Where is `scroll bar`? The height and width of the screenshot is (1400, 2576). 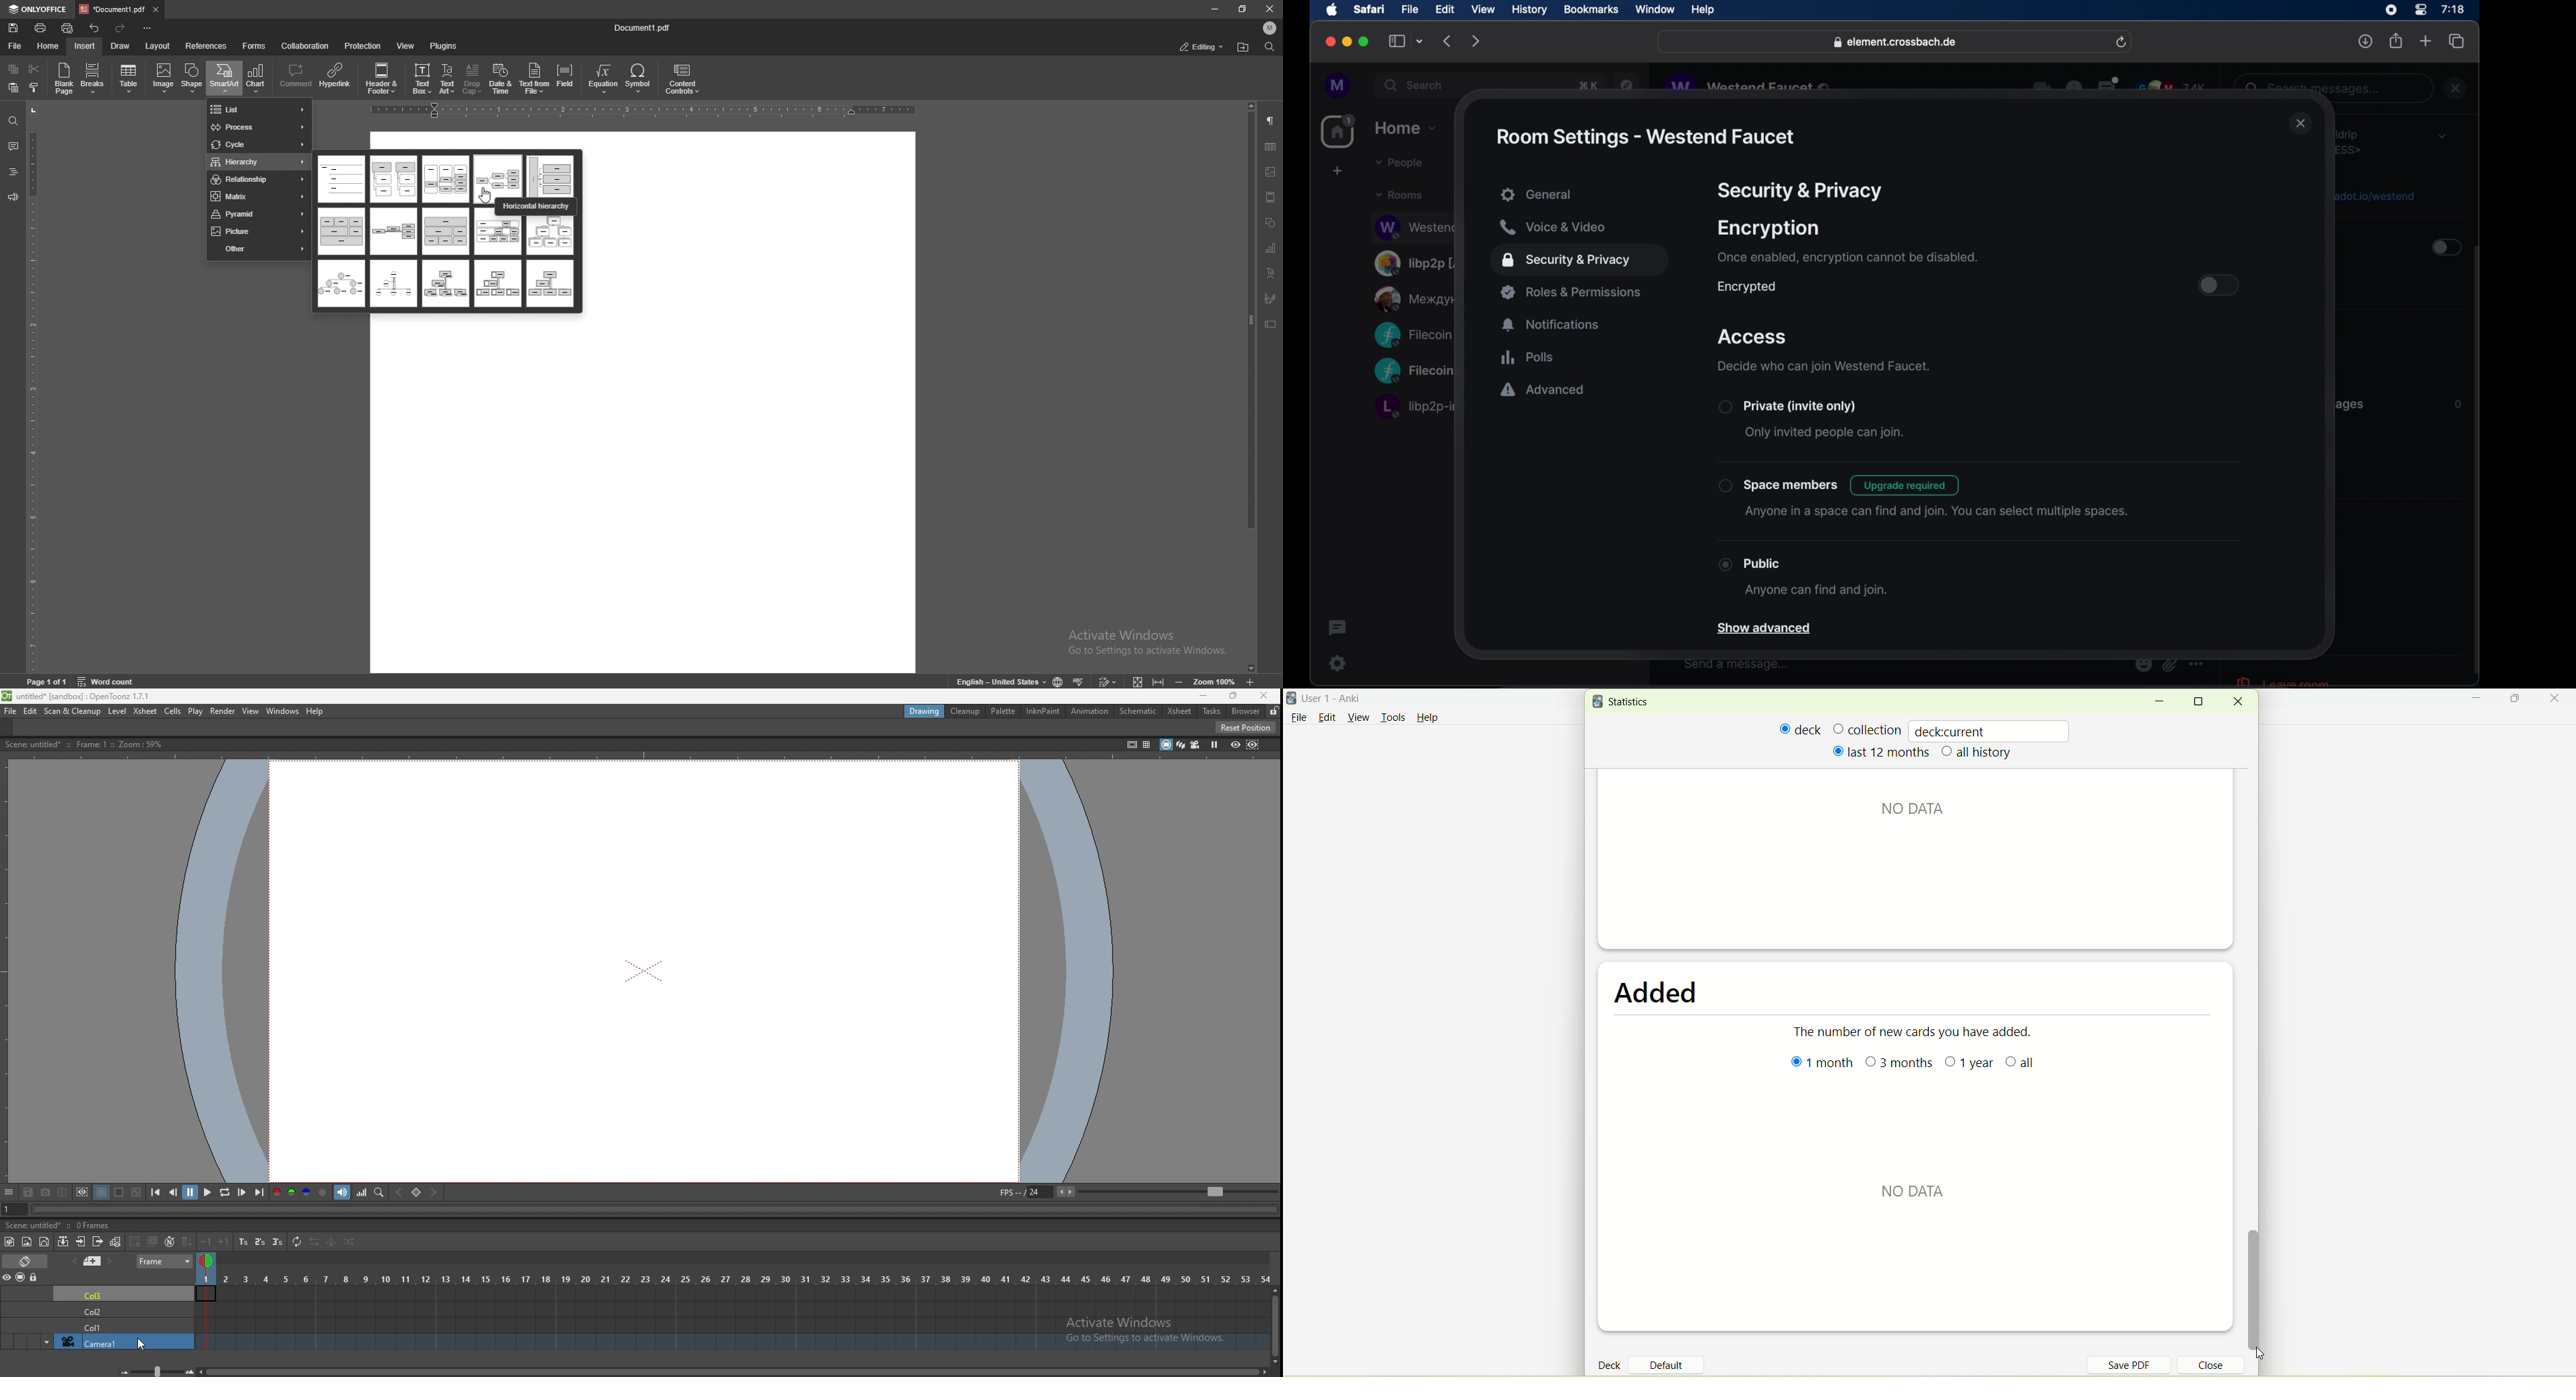
scroll bar is located at coordinates (2478, 462).